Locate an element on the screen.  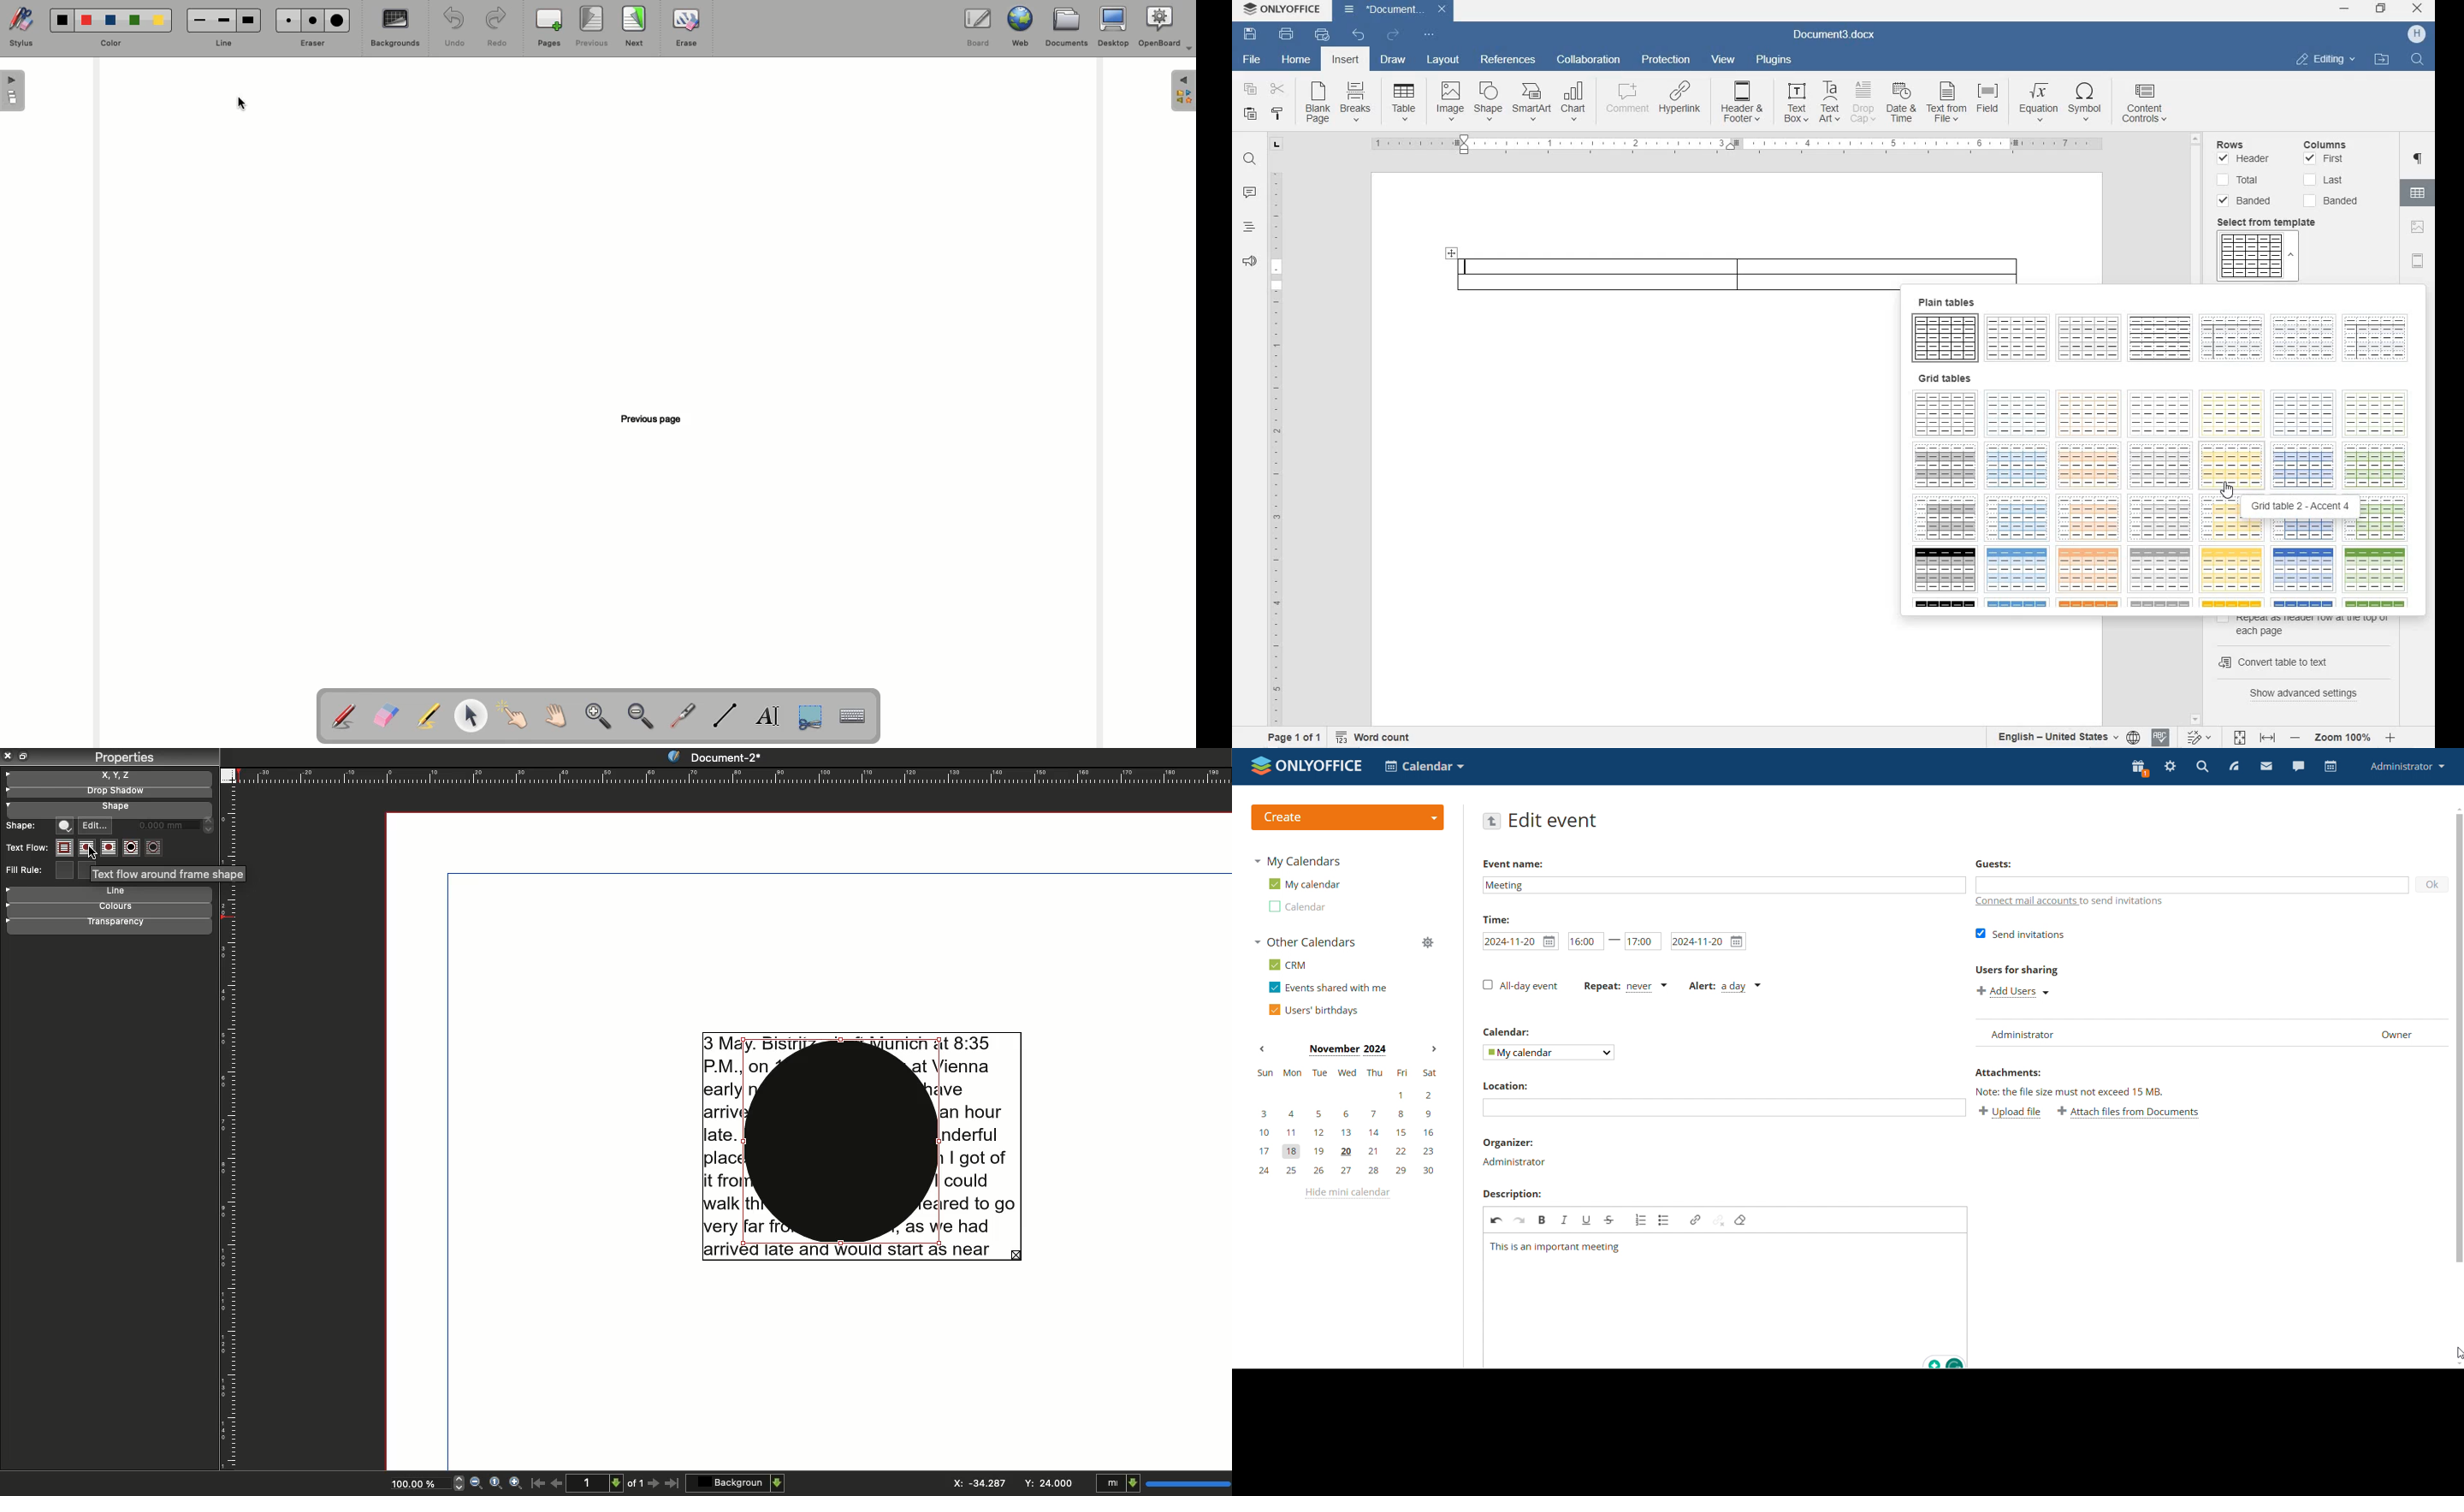
users for sharing is located at coordinates (2016, 970).